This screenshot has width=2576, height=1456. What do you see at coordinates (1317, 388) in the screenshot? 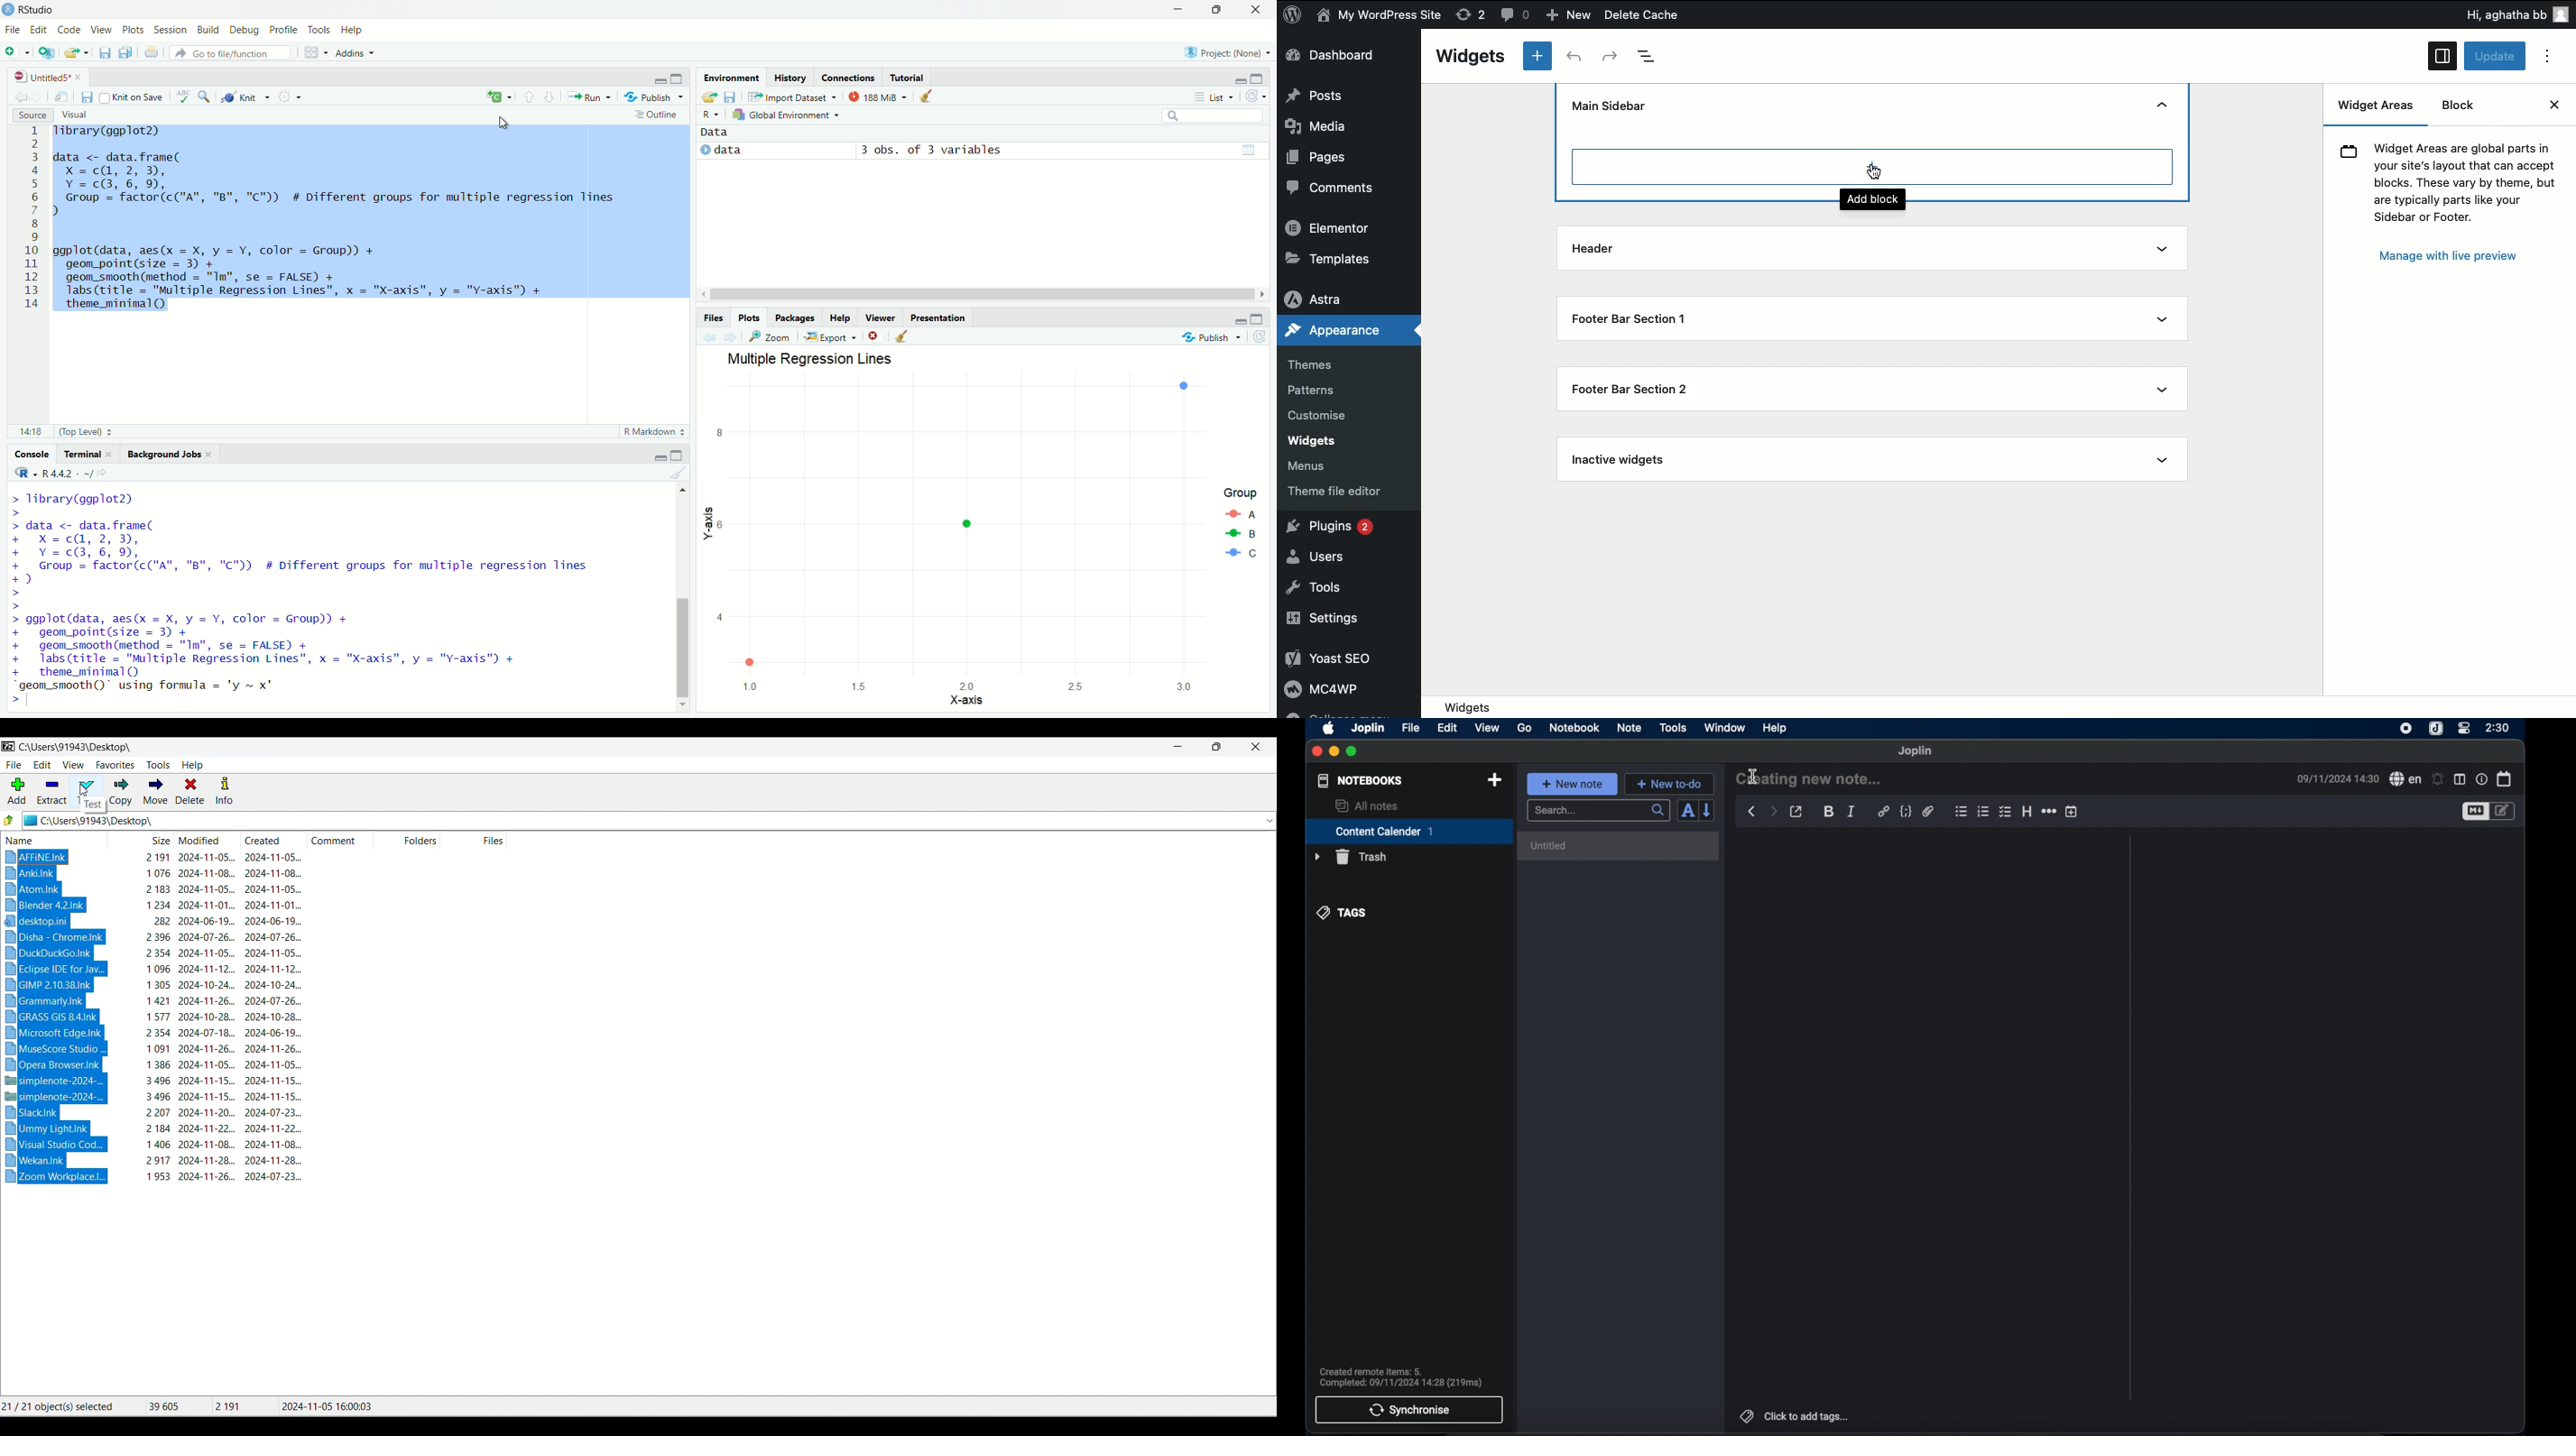
I see `Patterns` at bounding box center [1317, 388].